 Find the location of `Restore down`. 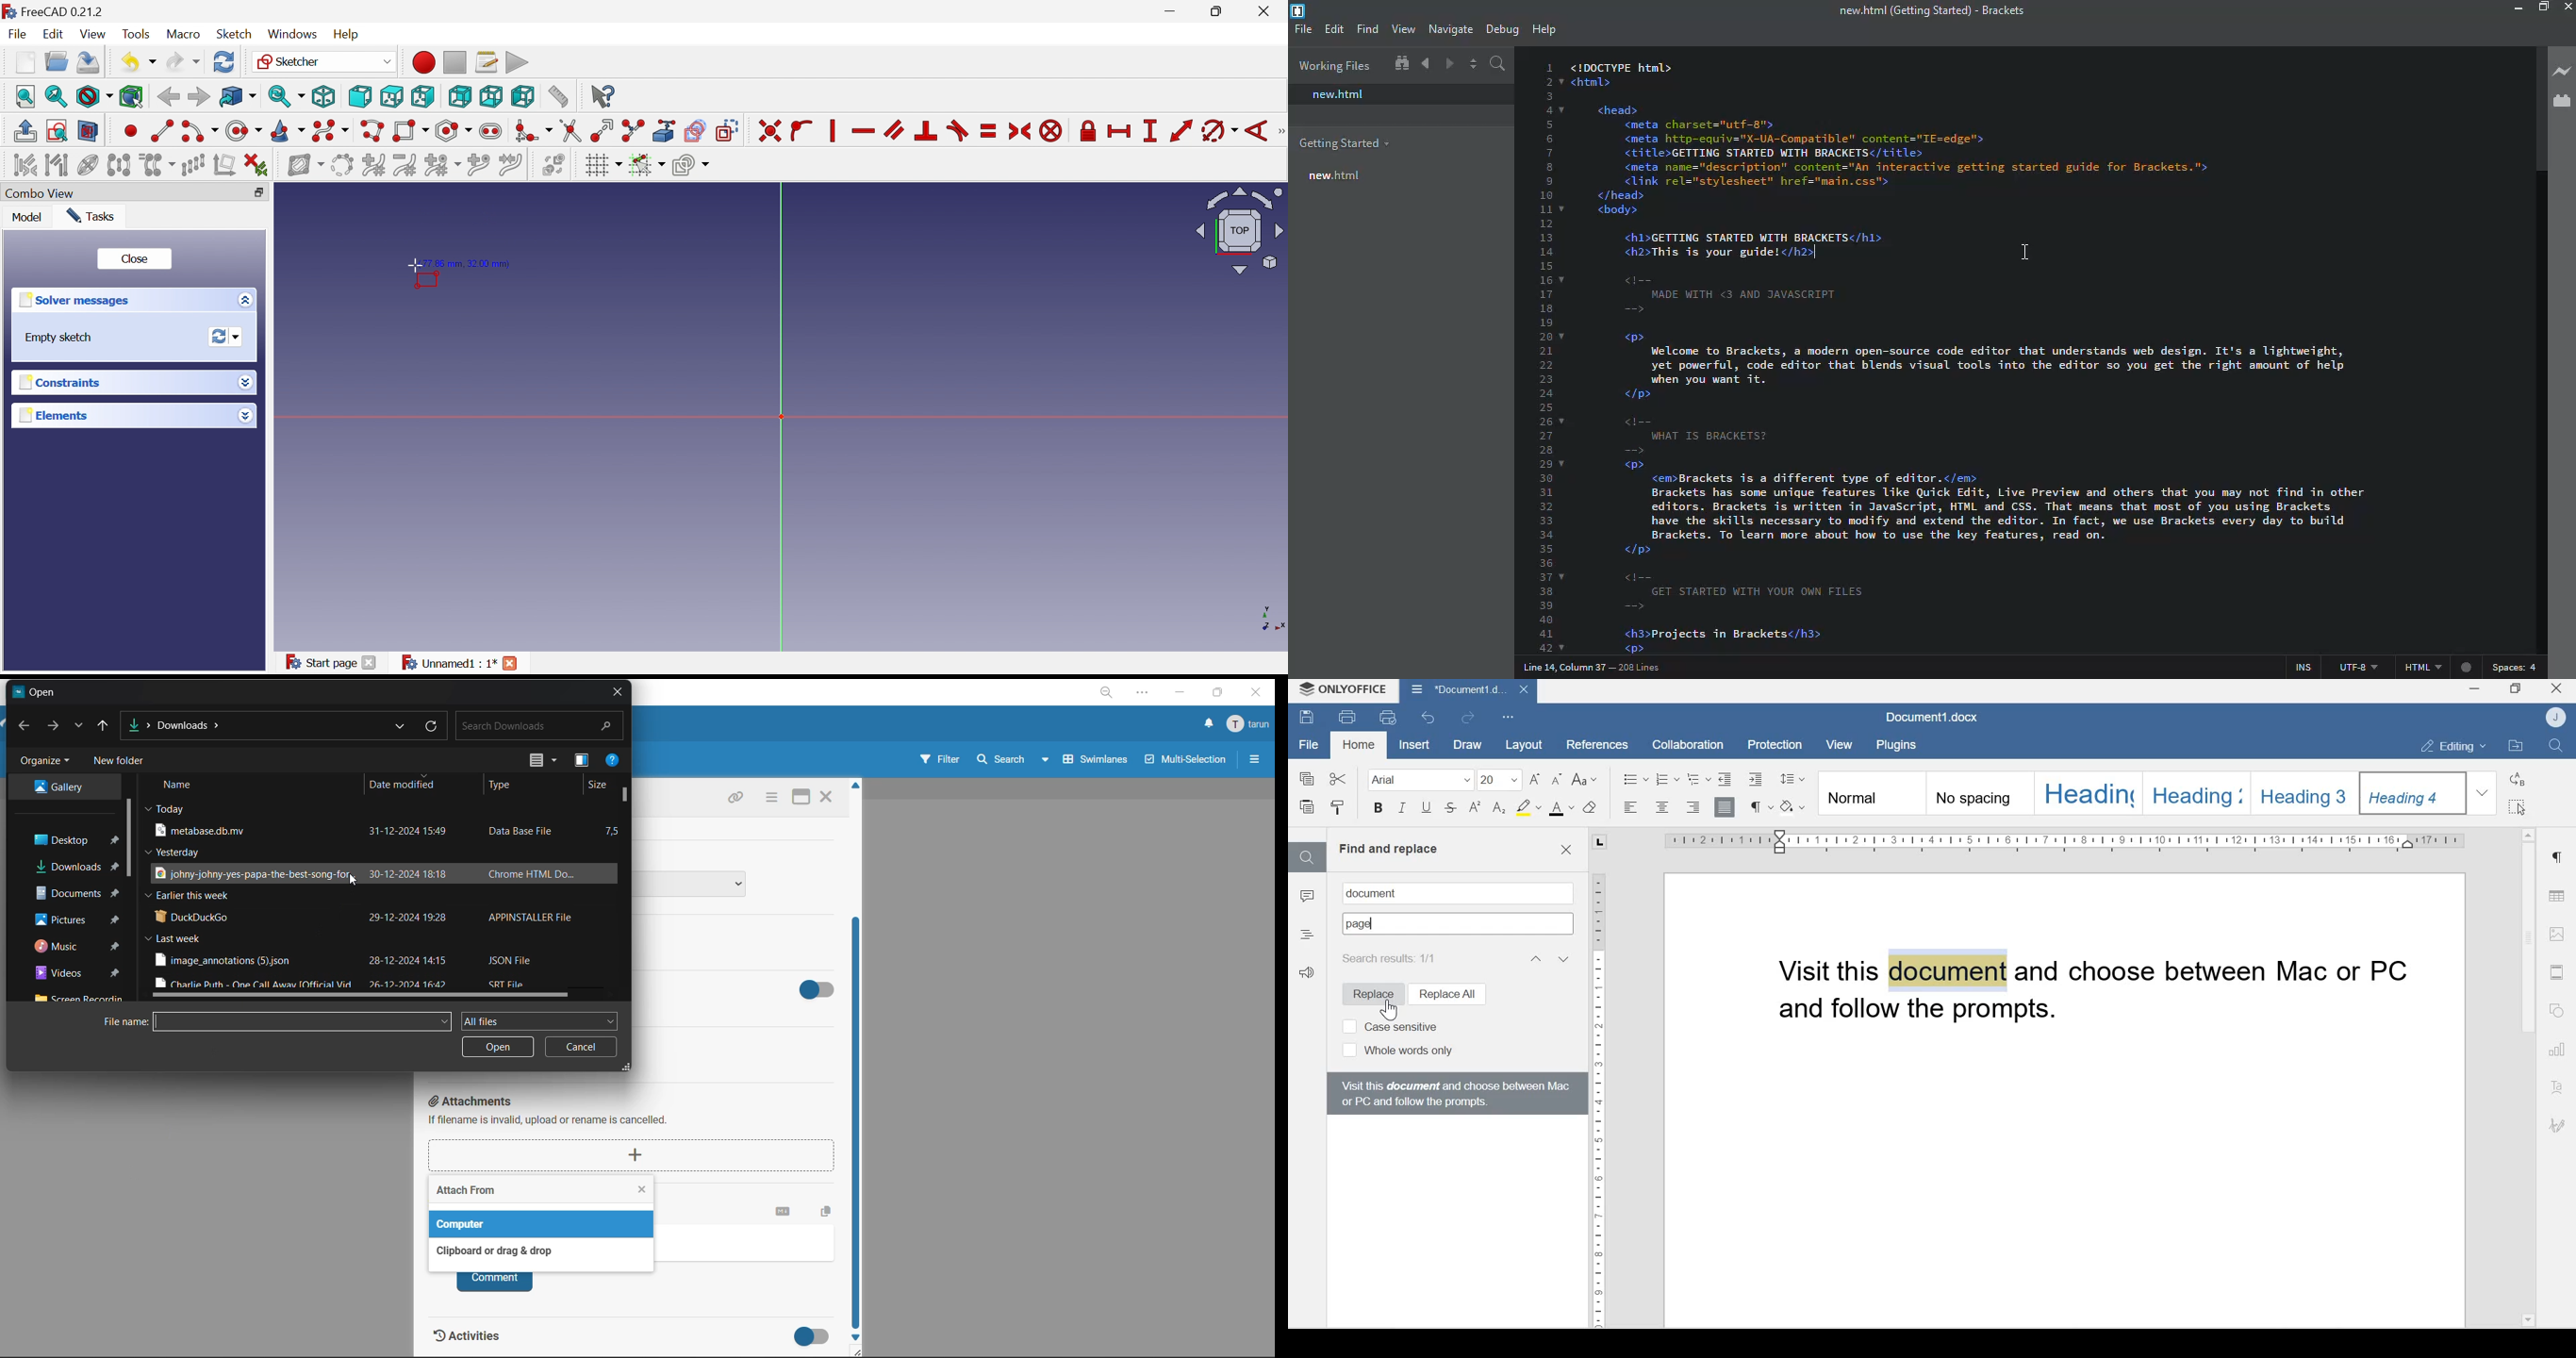

Restore down is located at coordinates (259, 194).